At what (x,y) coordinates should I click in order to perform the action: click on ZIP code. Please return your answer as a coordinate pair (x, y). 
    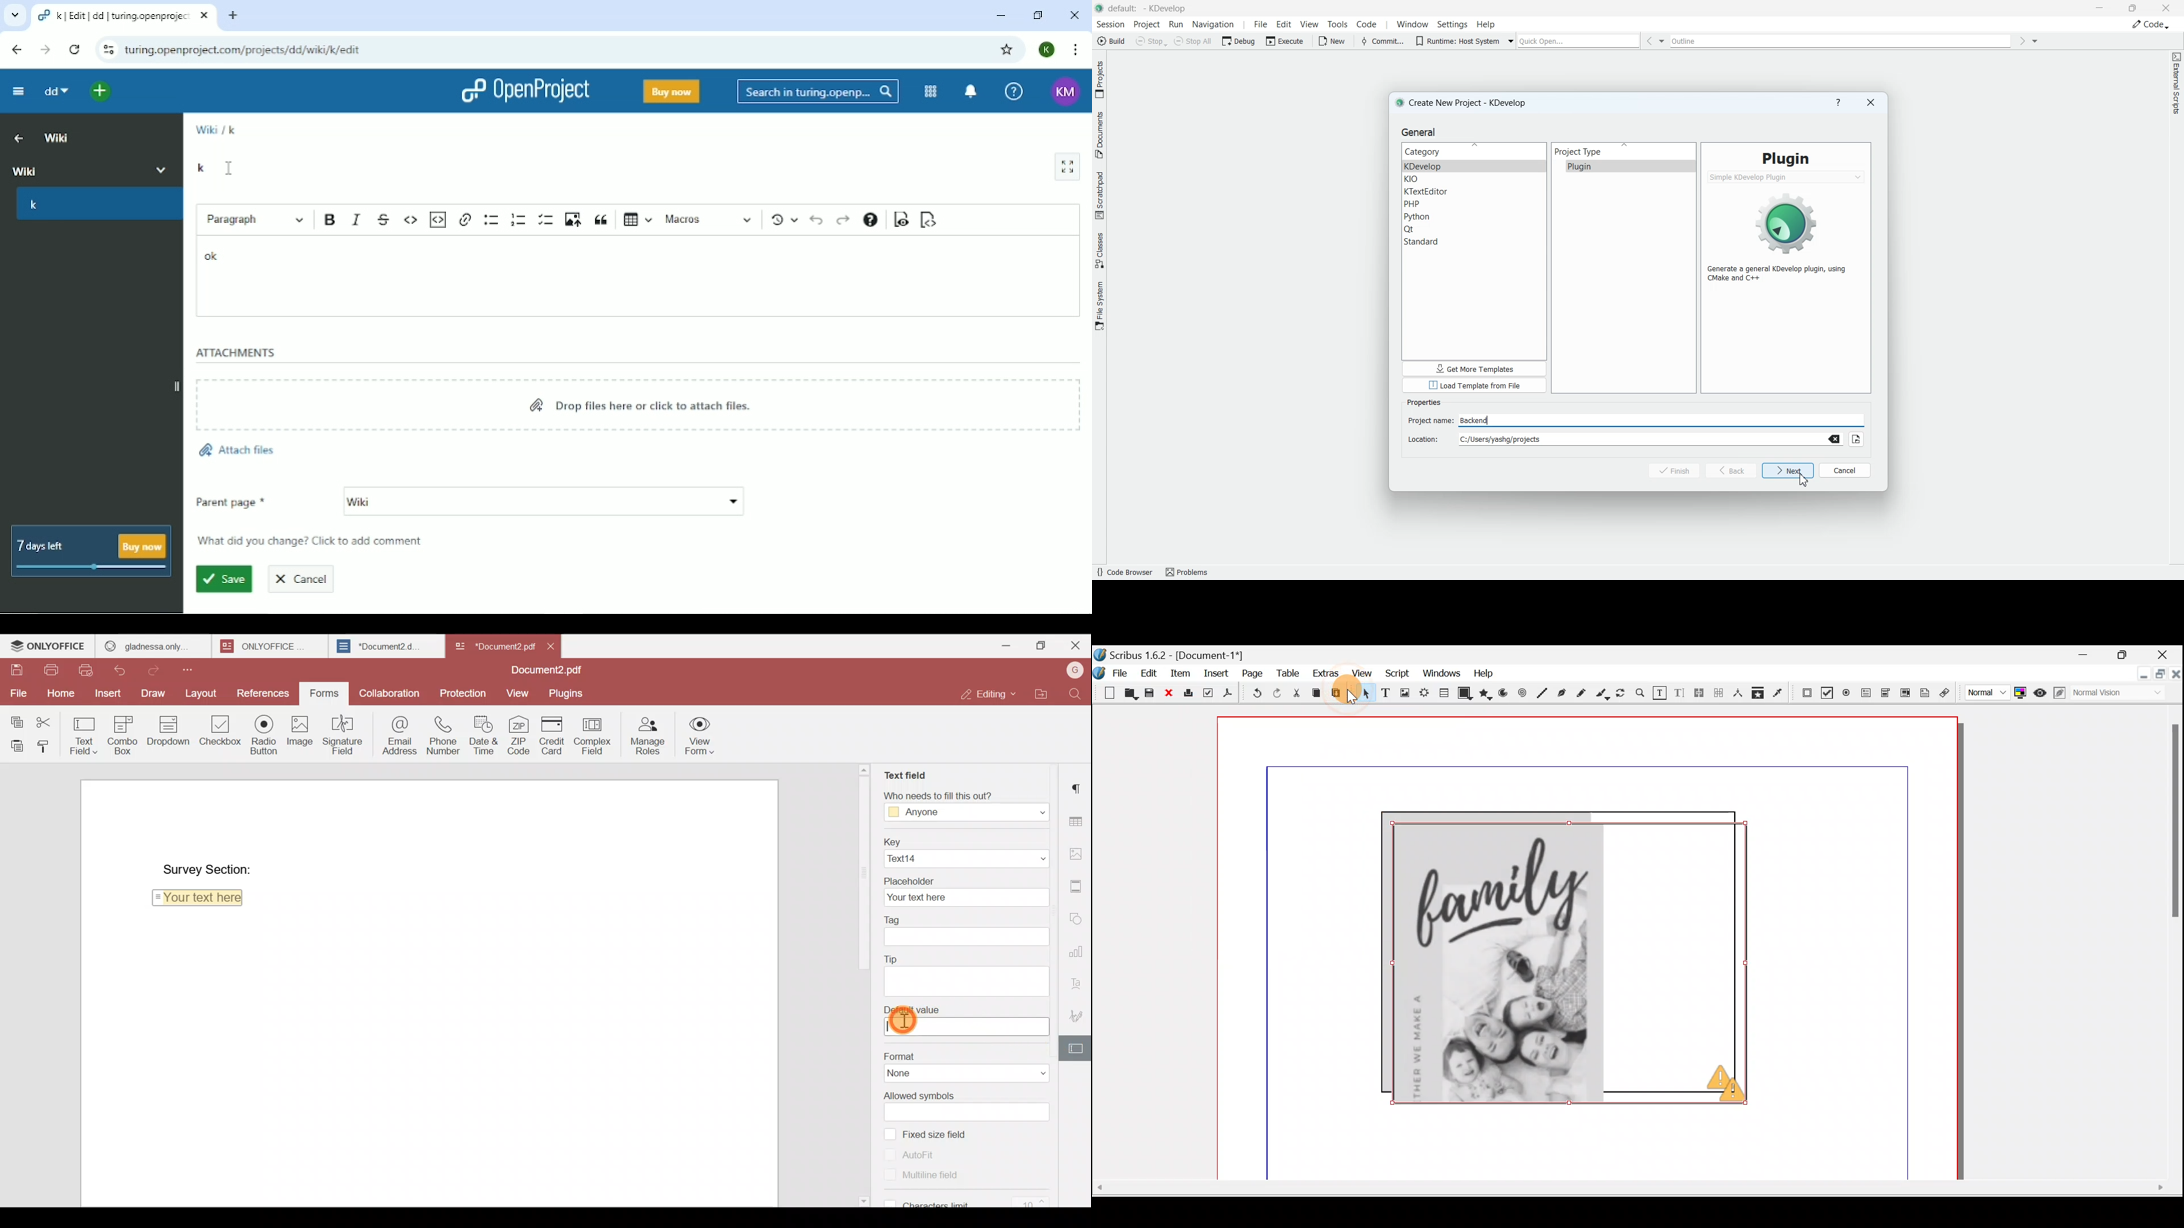
    Looking at the image, I should click on (521, 734).